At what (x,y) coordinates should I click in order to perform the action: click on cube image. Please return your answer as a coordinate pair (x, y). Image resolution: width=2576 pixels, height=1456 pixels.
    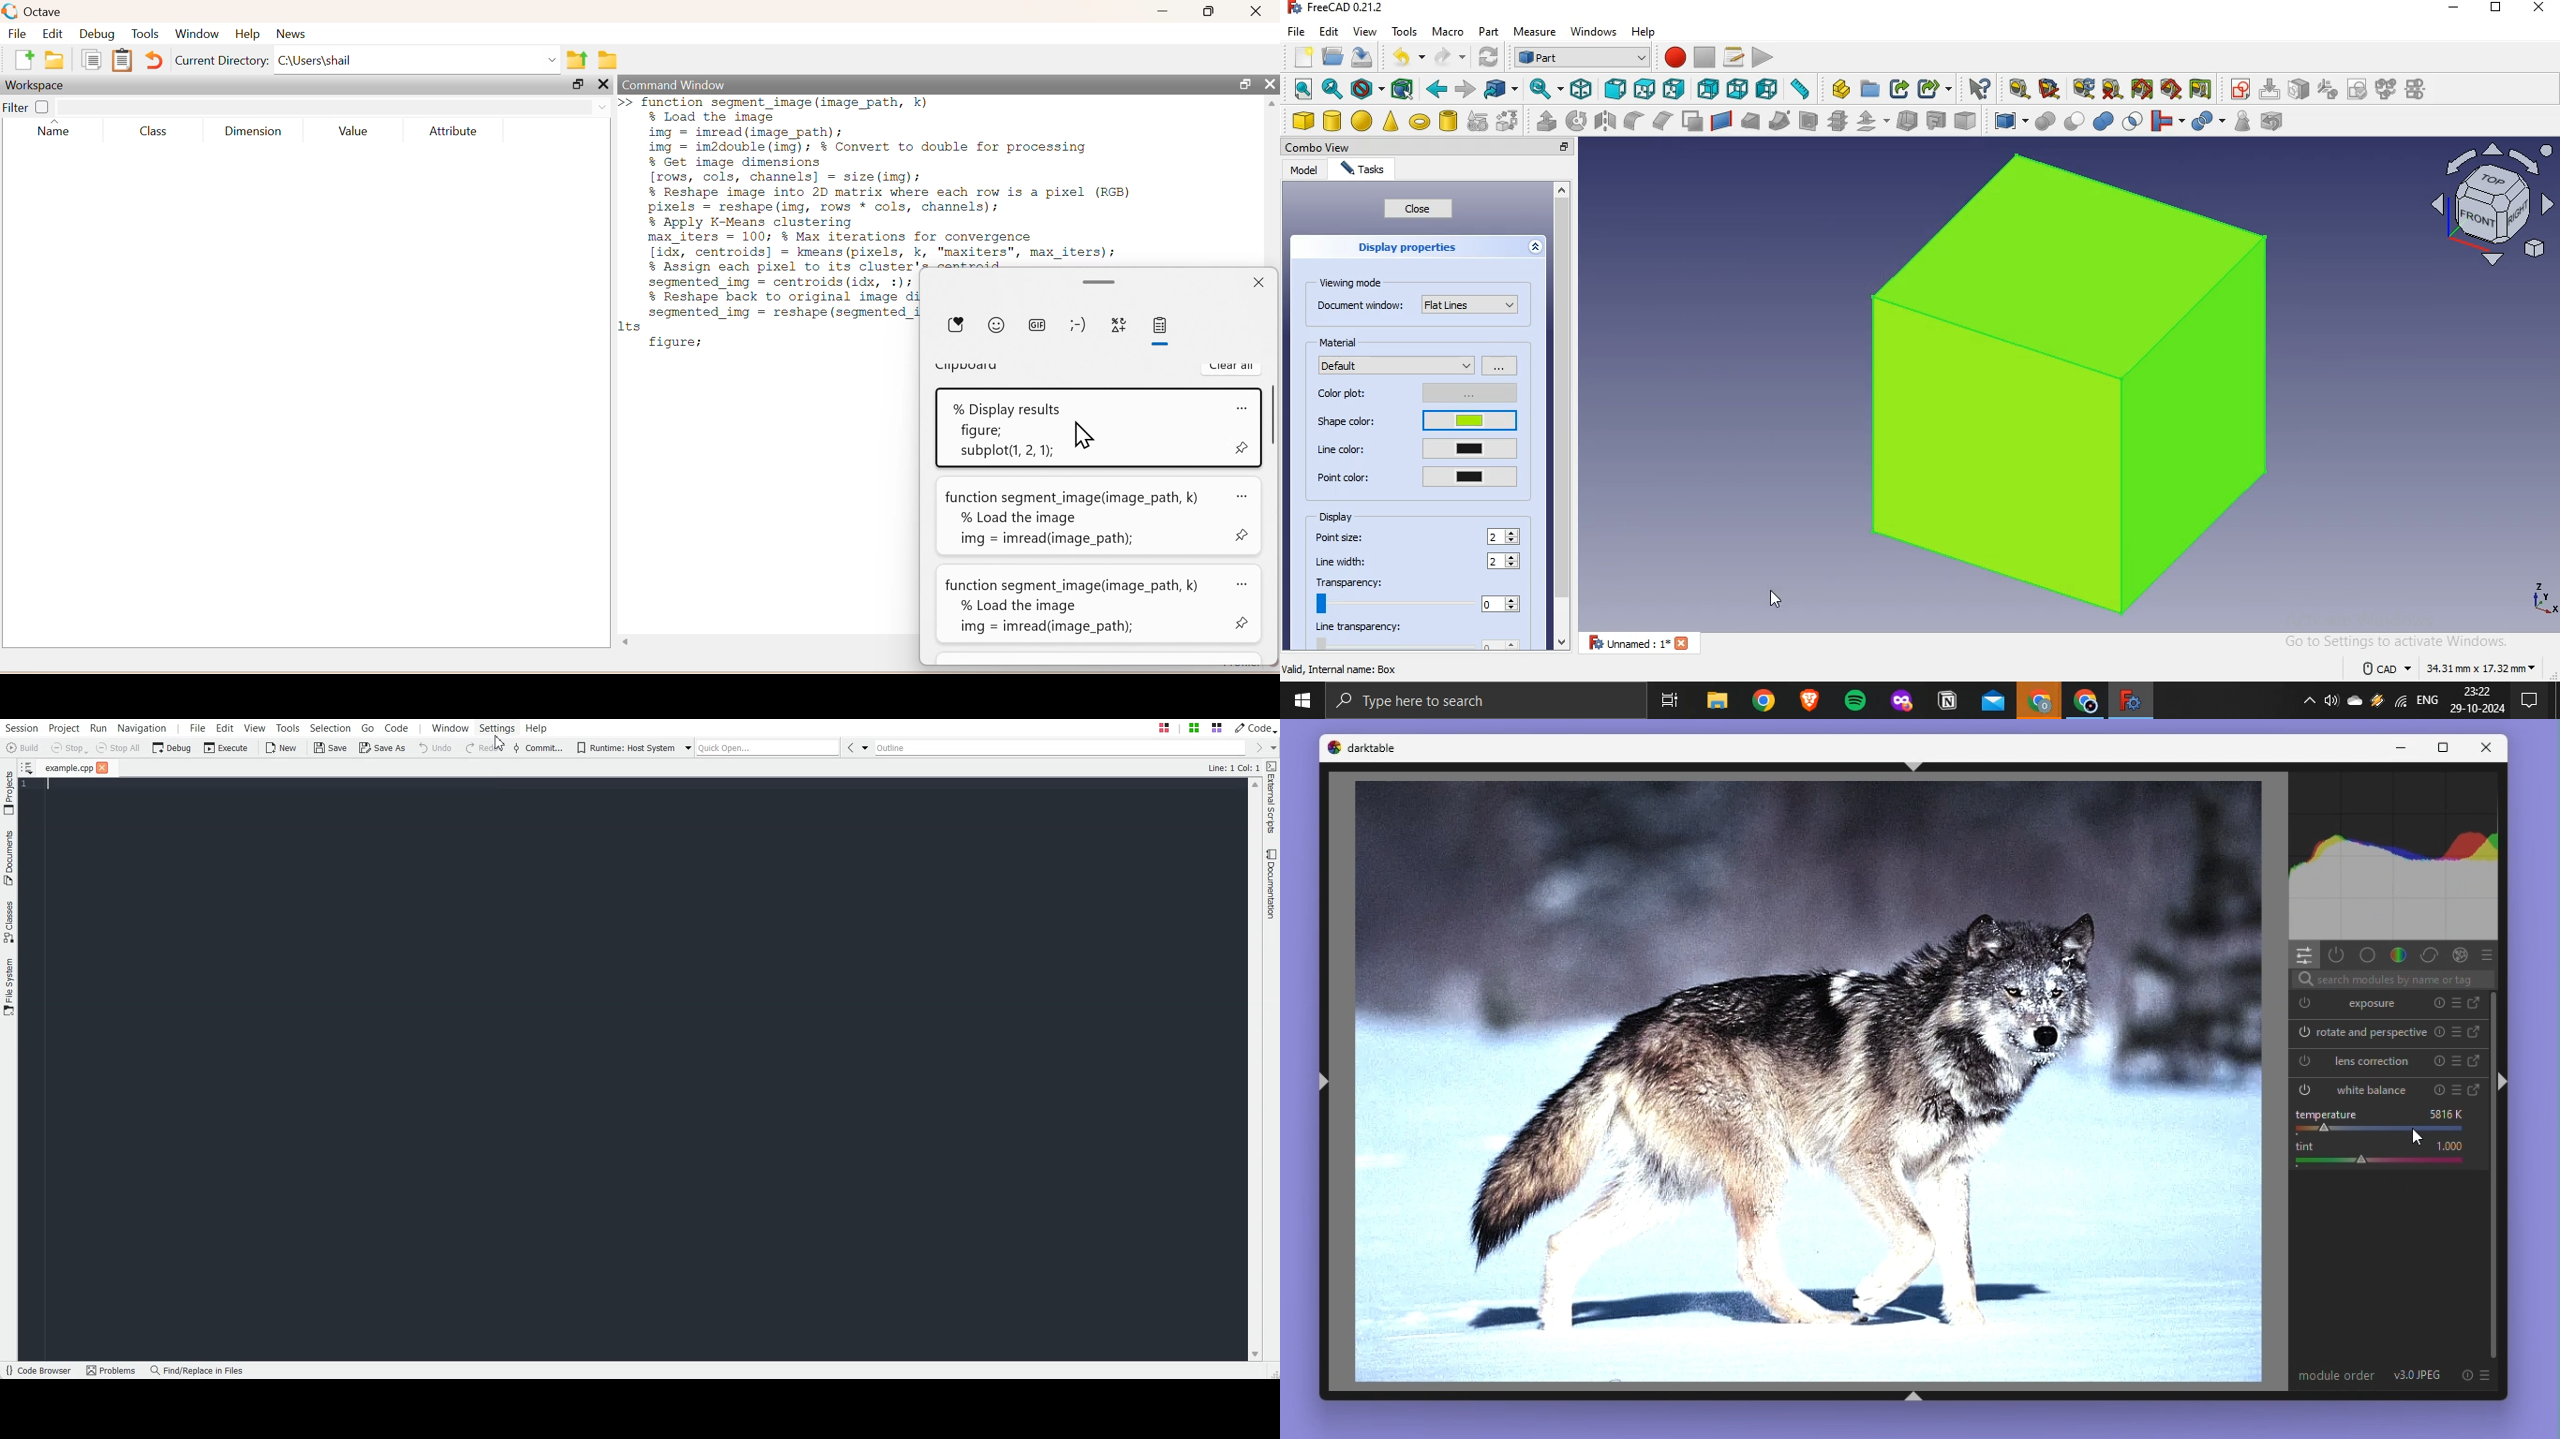
    Looking at the image, I should click on (2075, 385).